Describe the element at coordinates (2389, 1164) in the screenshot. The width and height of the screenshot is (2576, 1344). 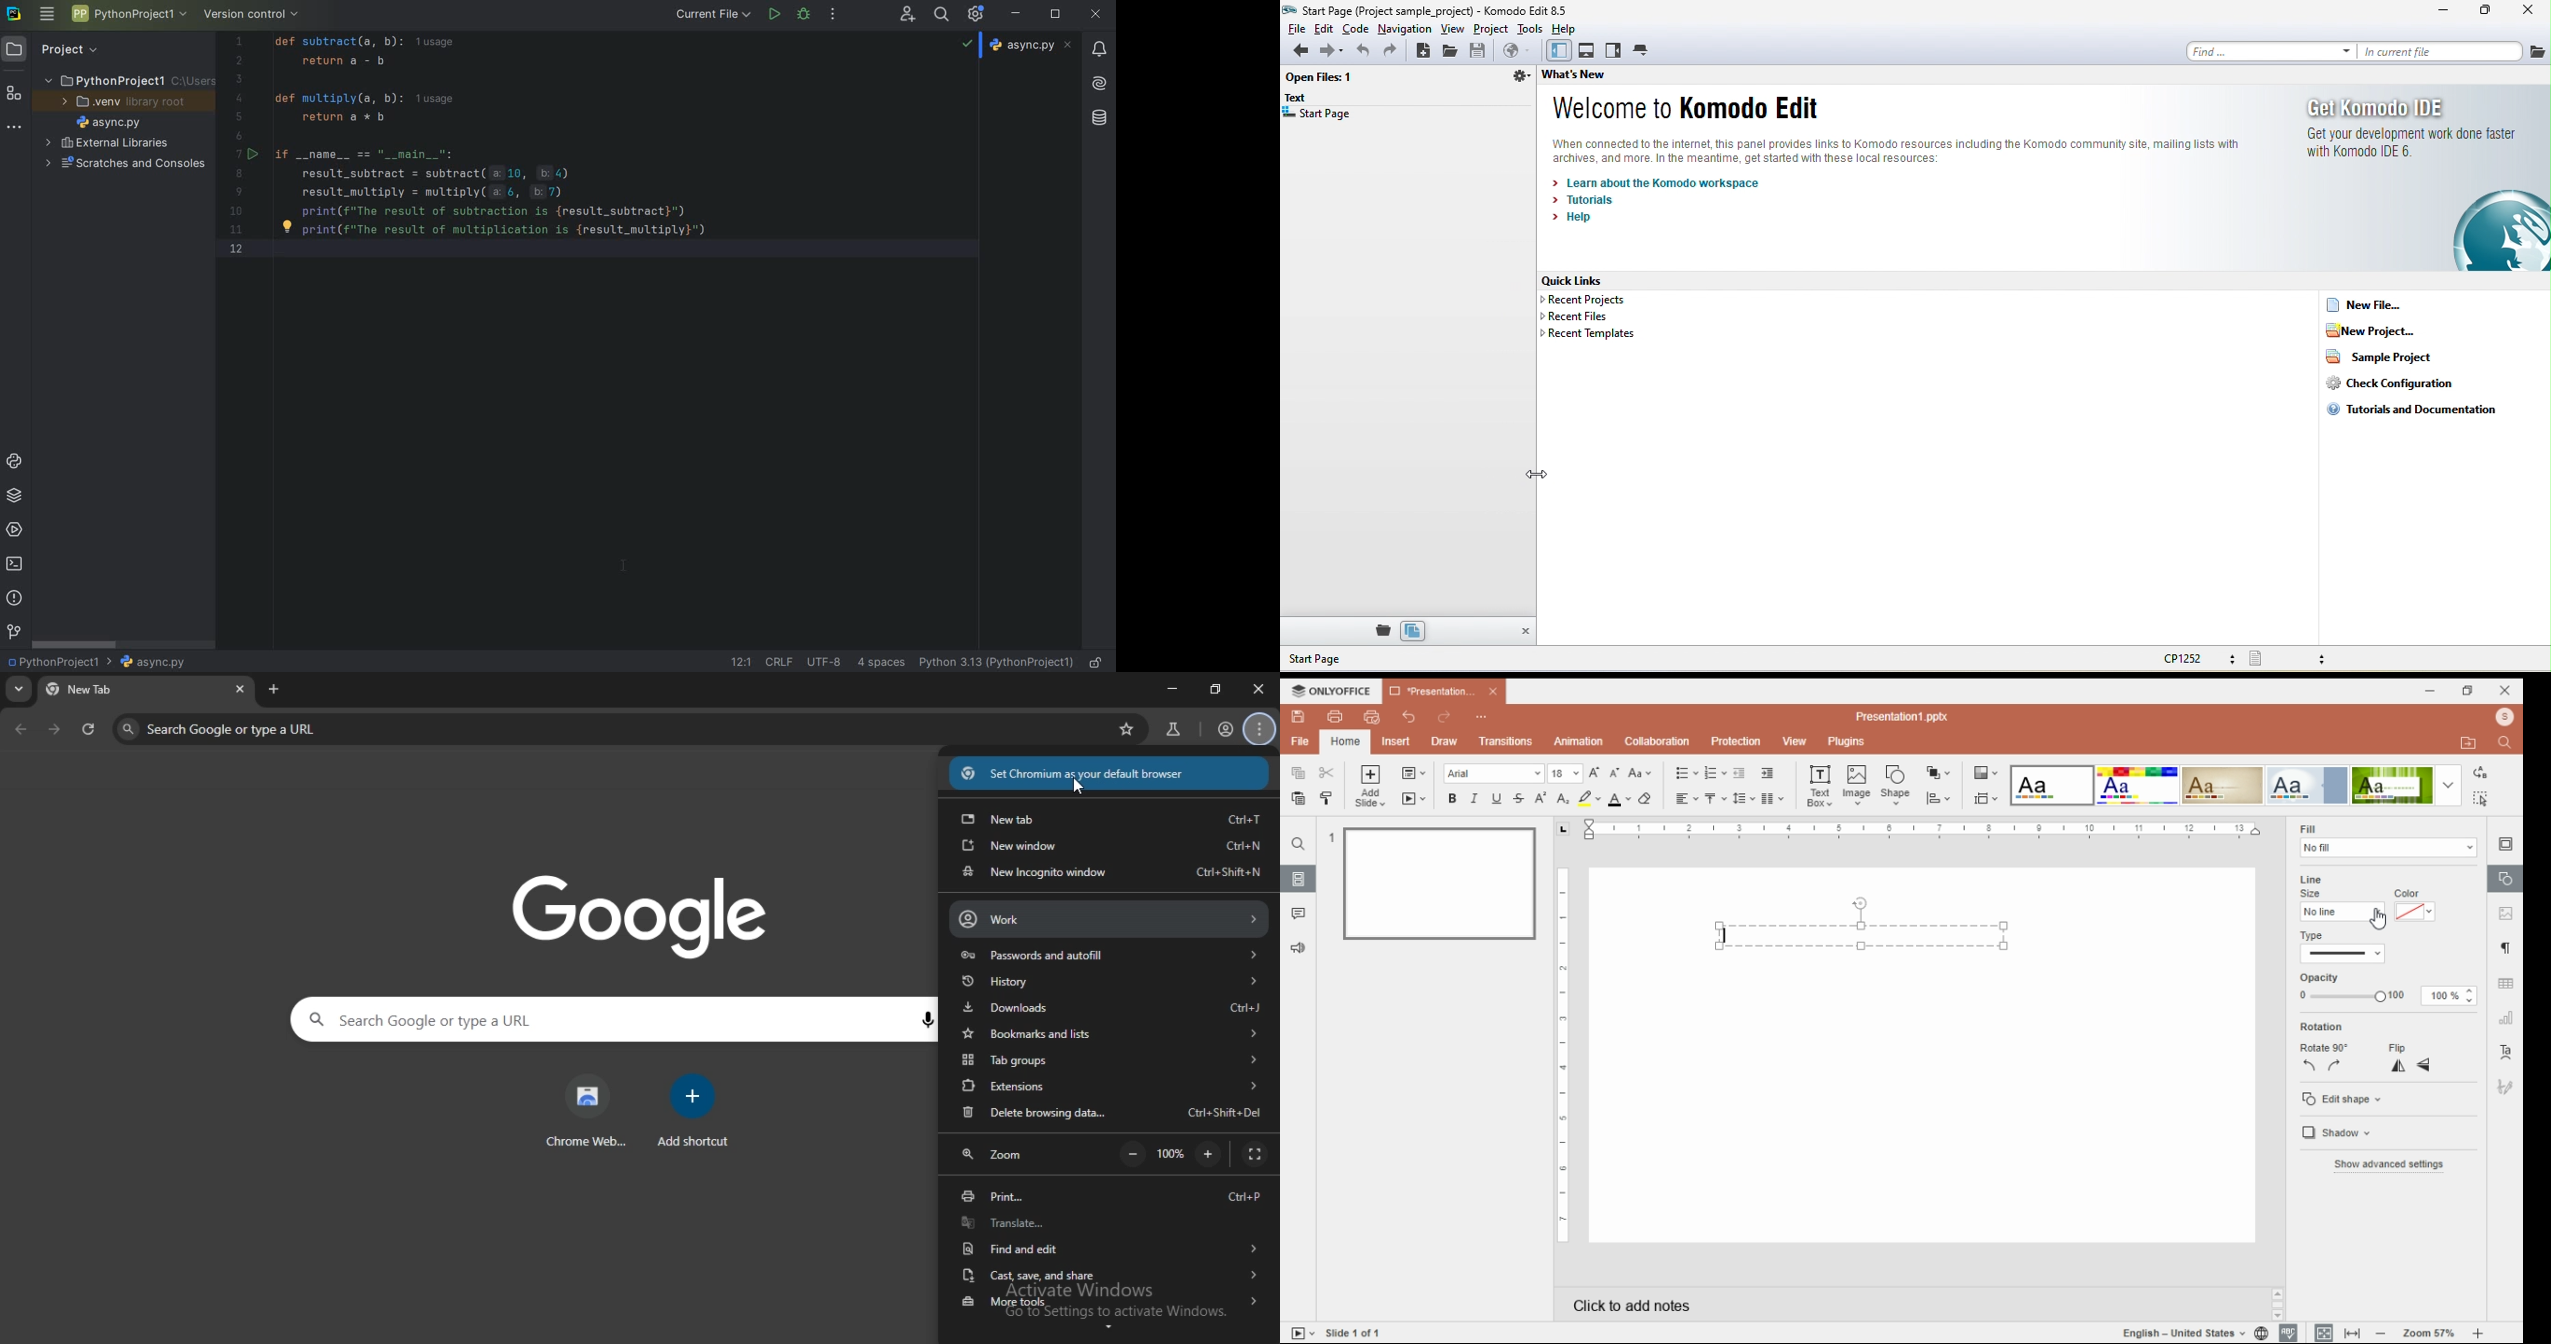
I see `show advanced settings` at that location.